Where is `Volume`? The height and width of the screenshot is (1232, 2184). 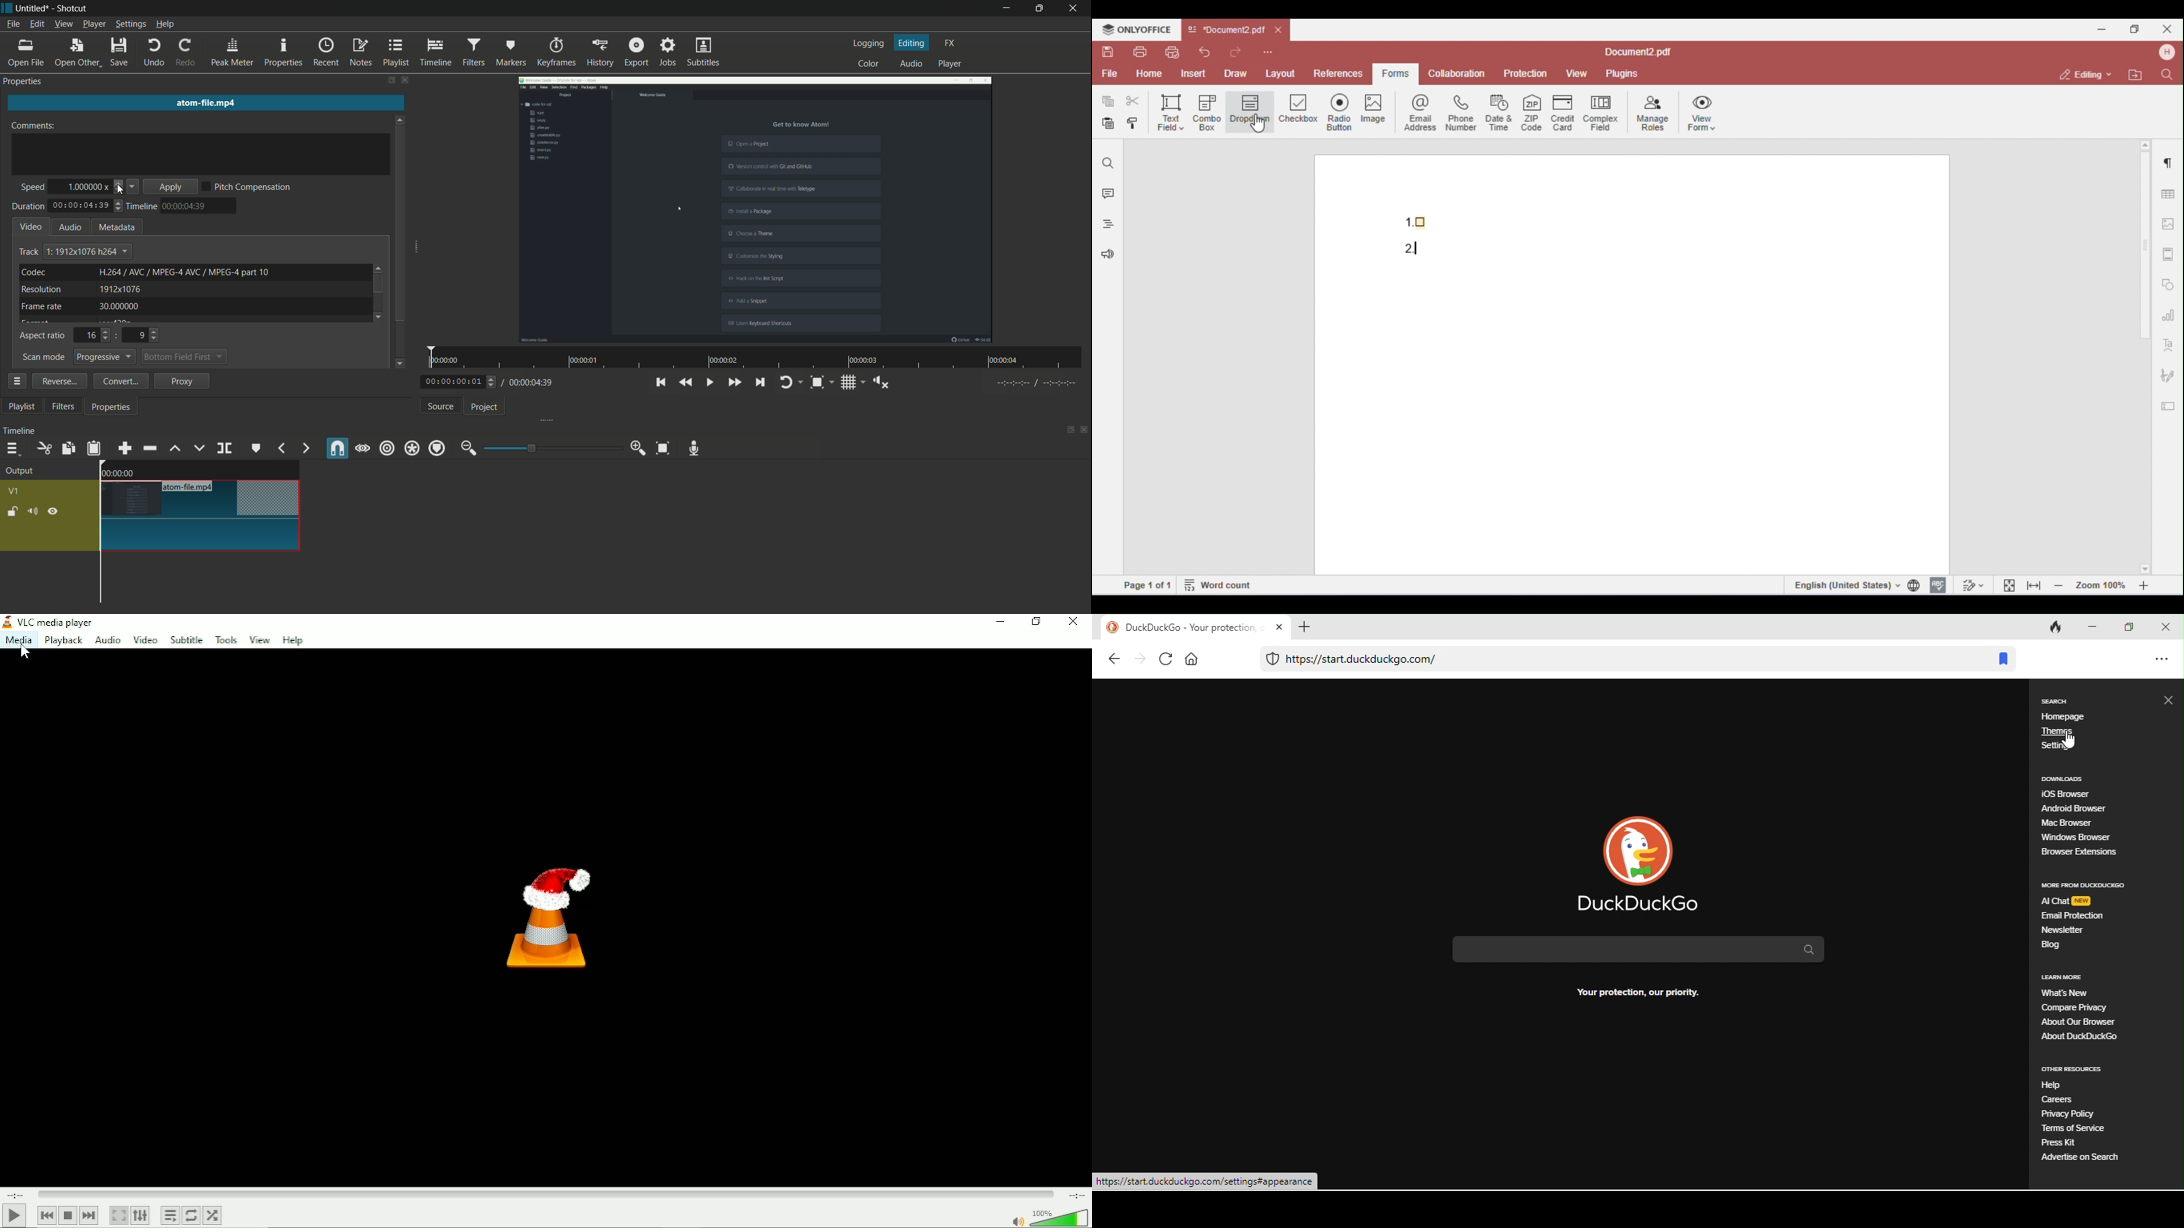 Volume is located at coordinates (1046, 1217).